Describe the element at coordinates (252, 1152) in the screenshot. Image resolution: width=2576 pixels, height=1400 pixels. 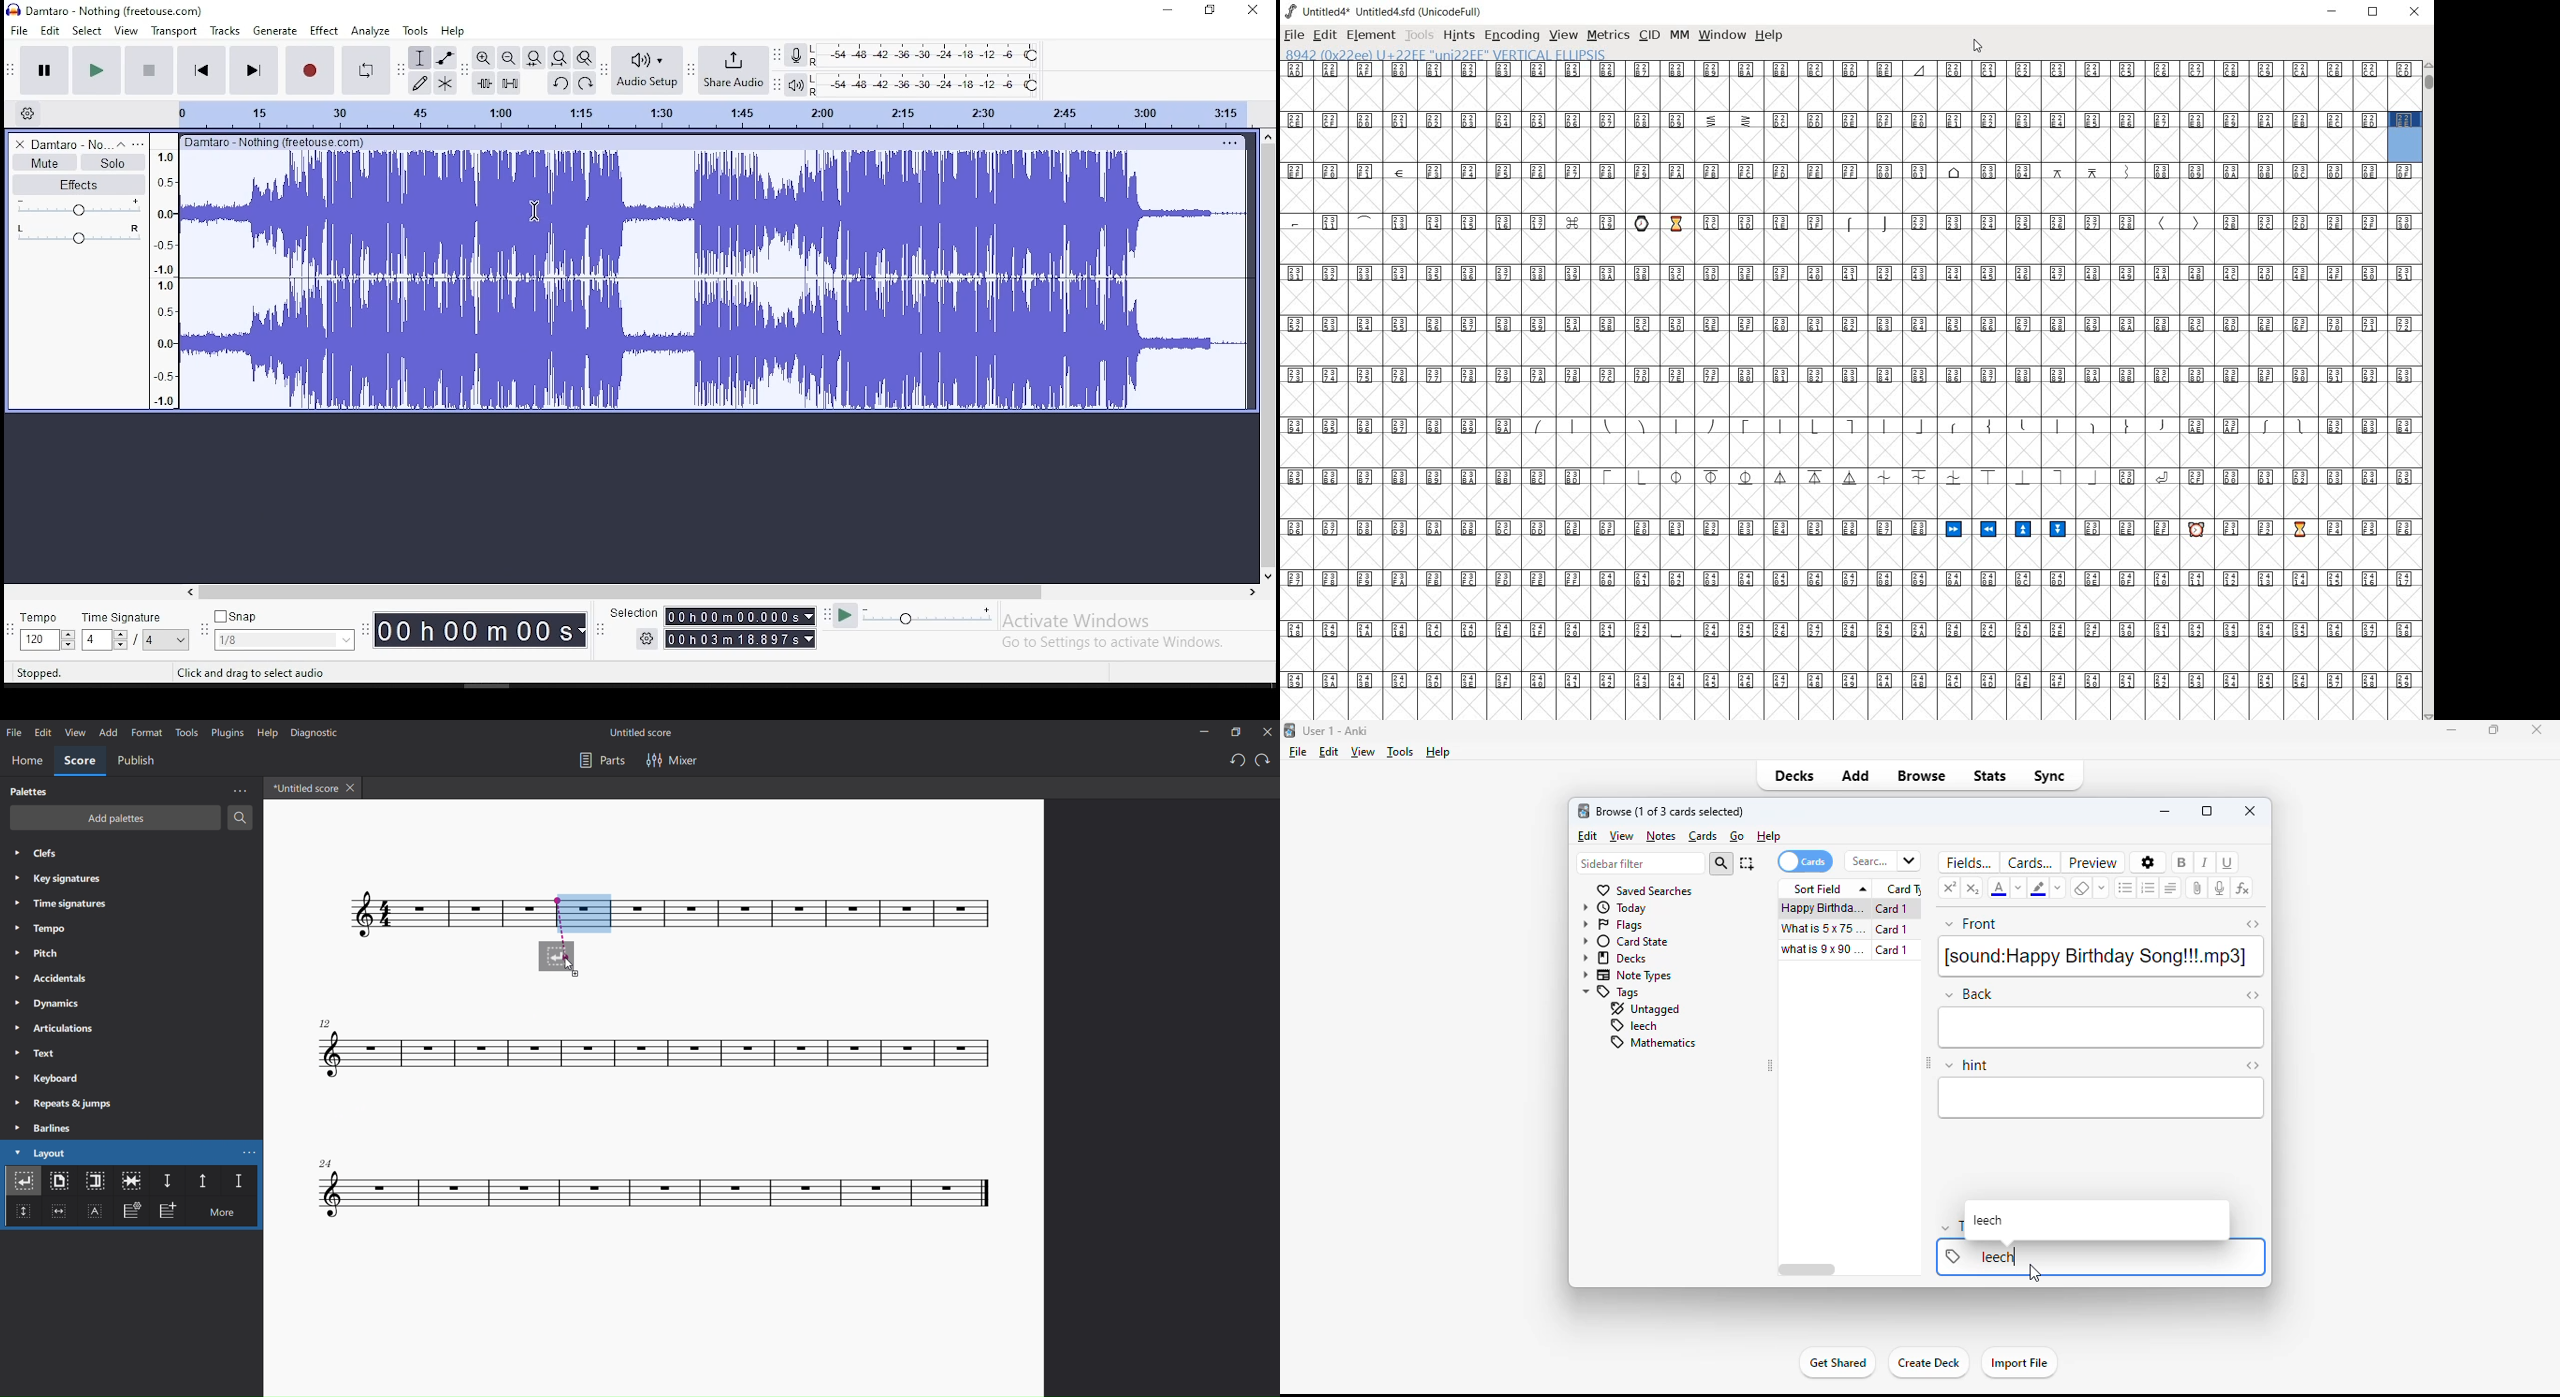
I see `more layout options` at that location.